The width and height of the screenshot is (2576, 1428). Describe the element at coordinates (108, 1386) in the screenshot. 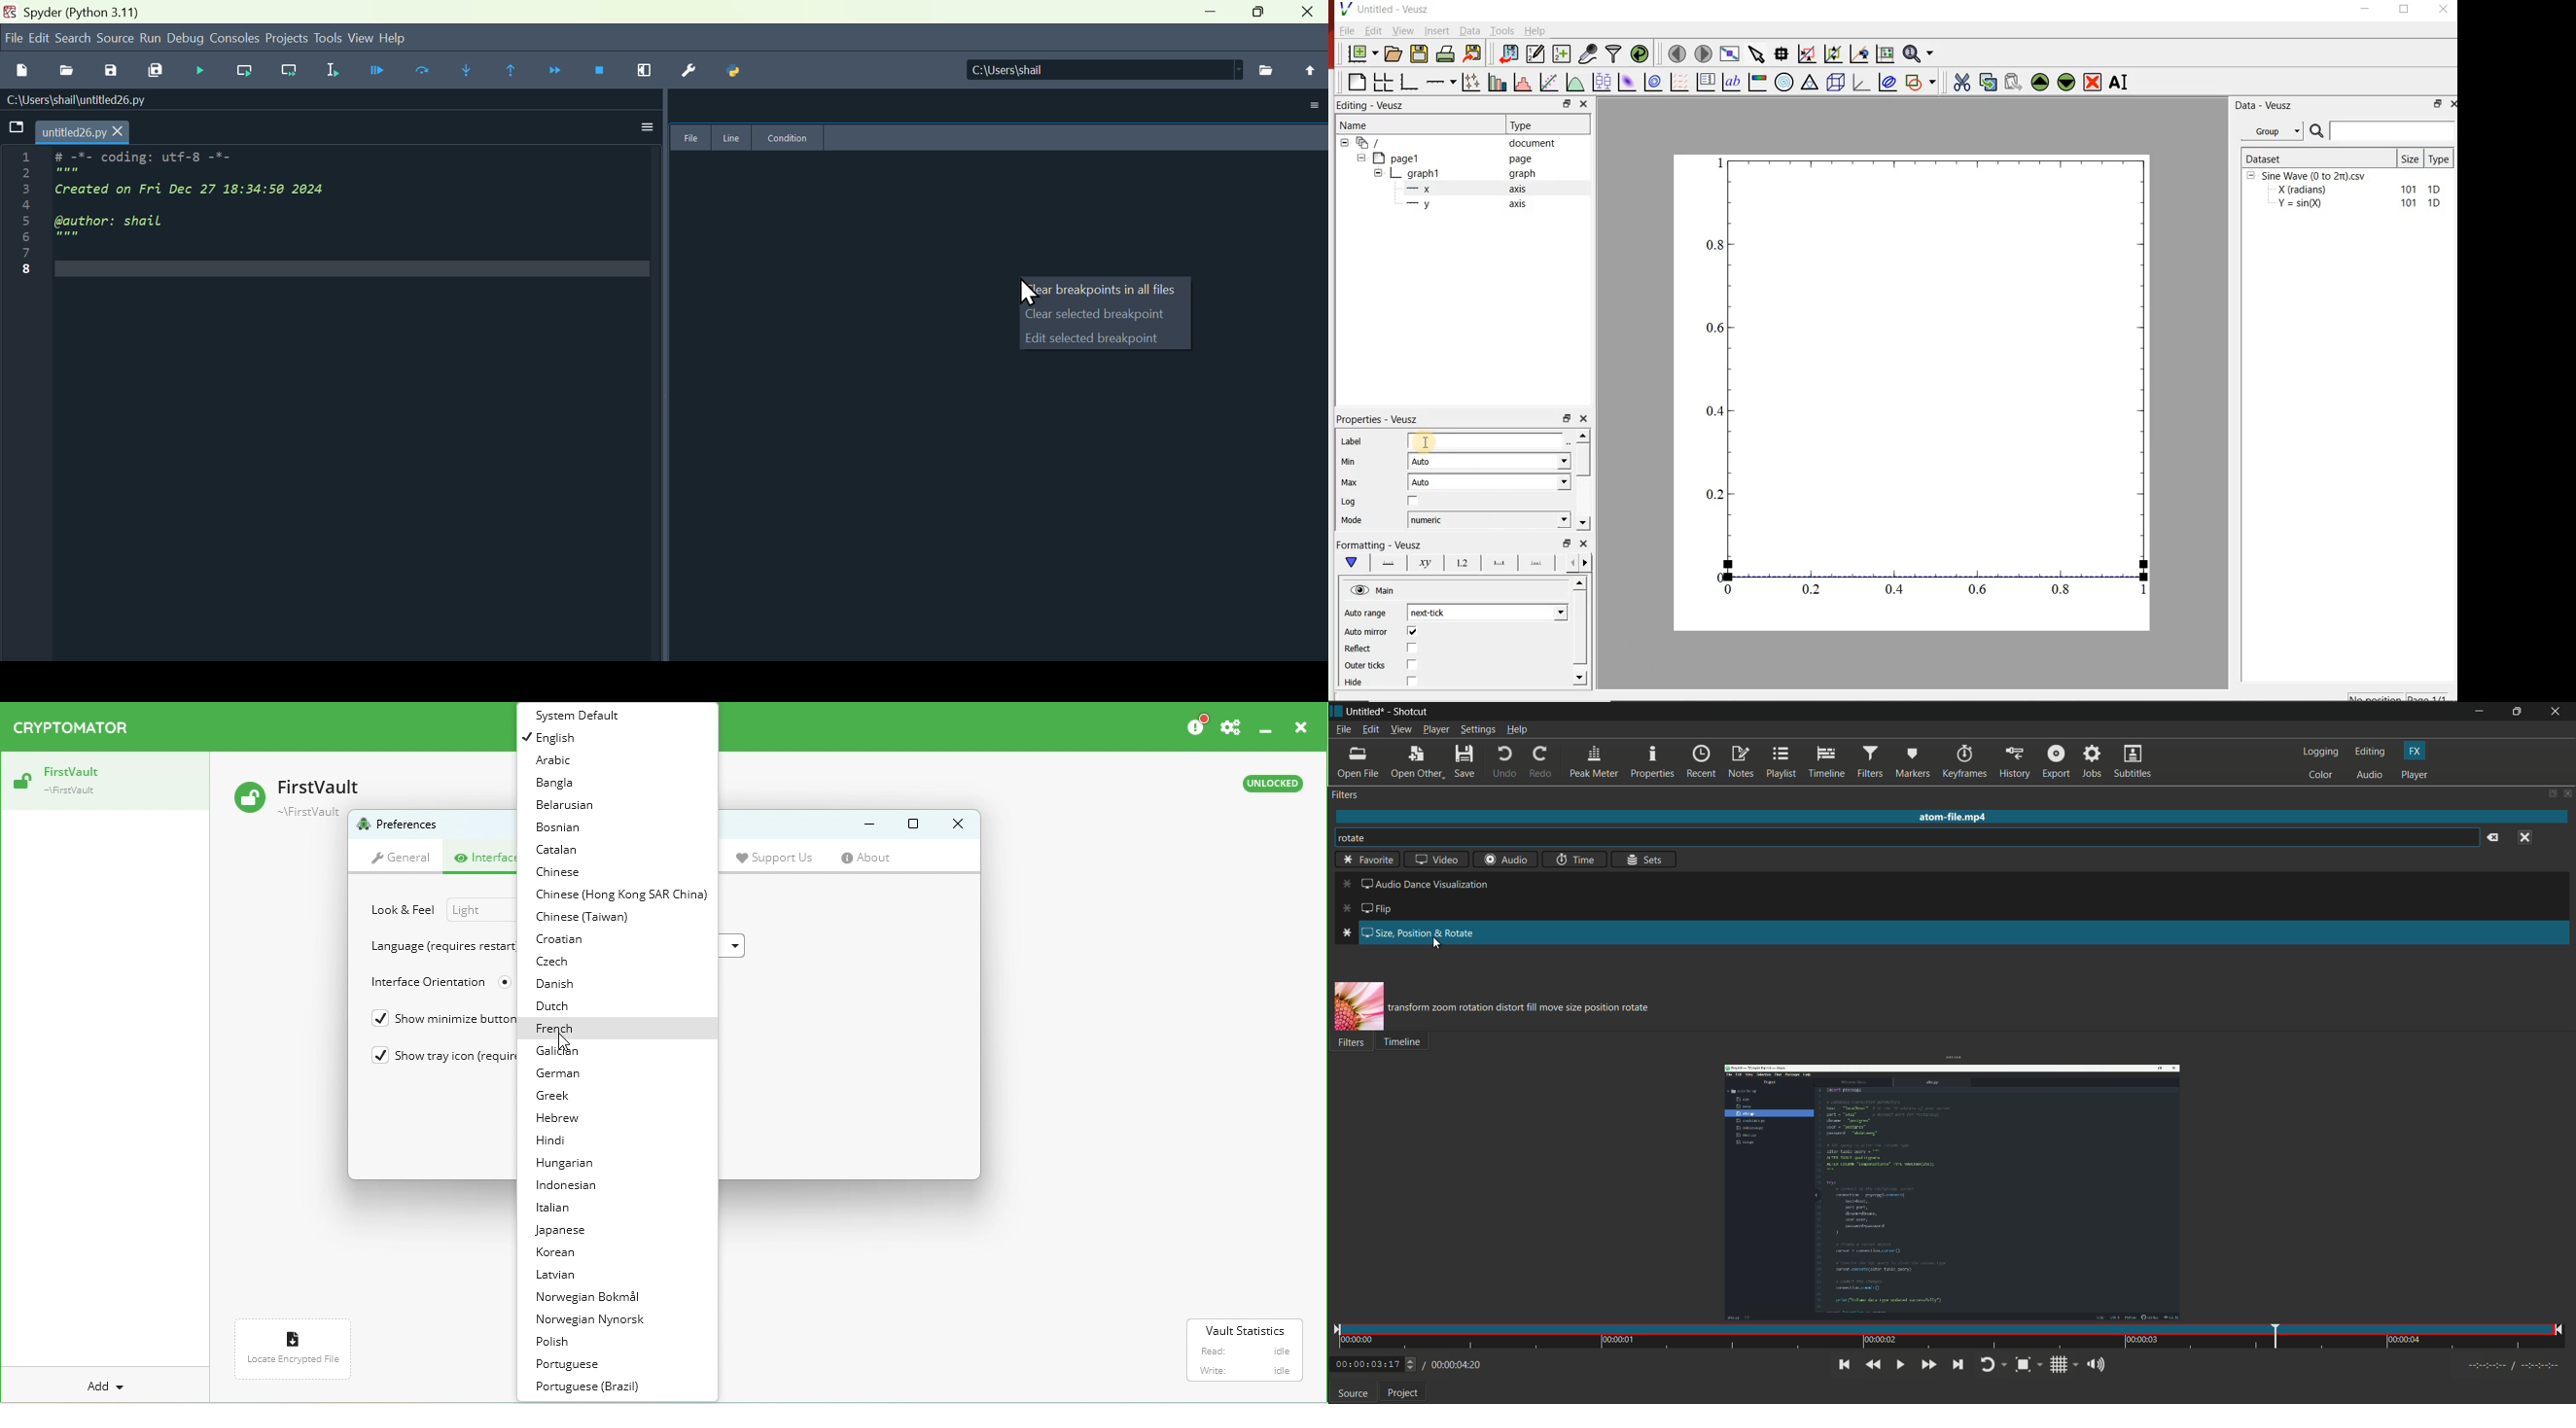

I see `Add a new vault` at that location.